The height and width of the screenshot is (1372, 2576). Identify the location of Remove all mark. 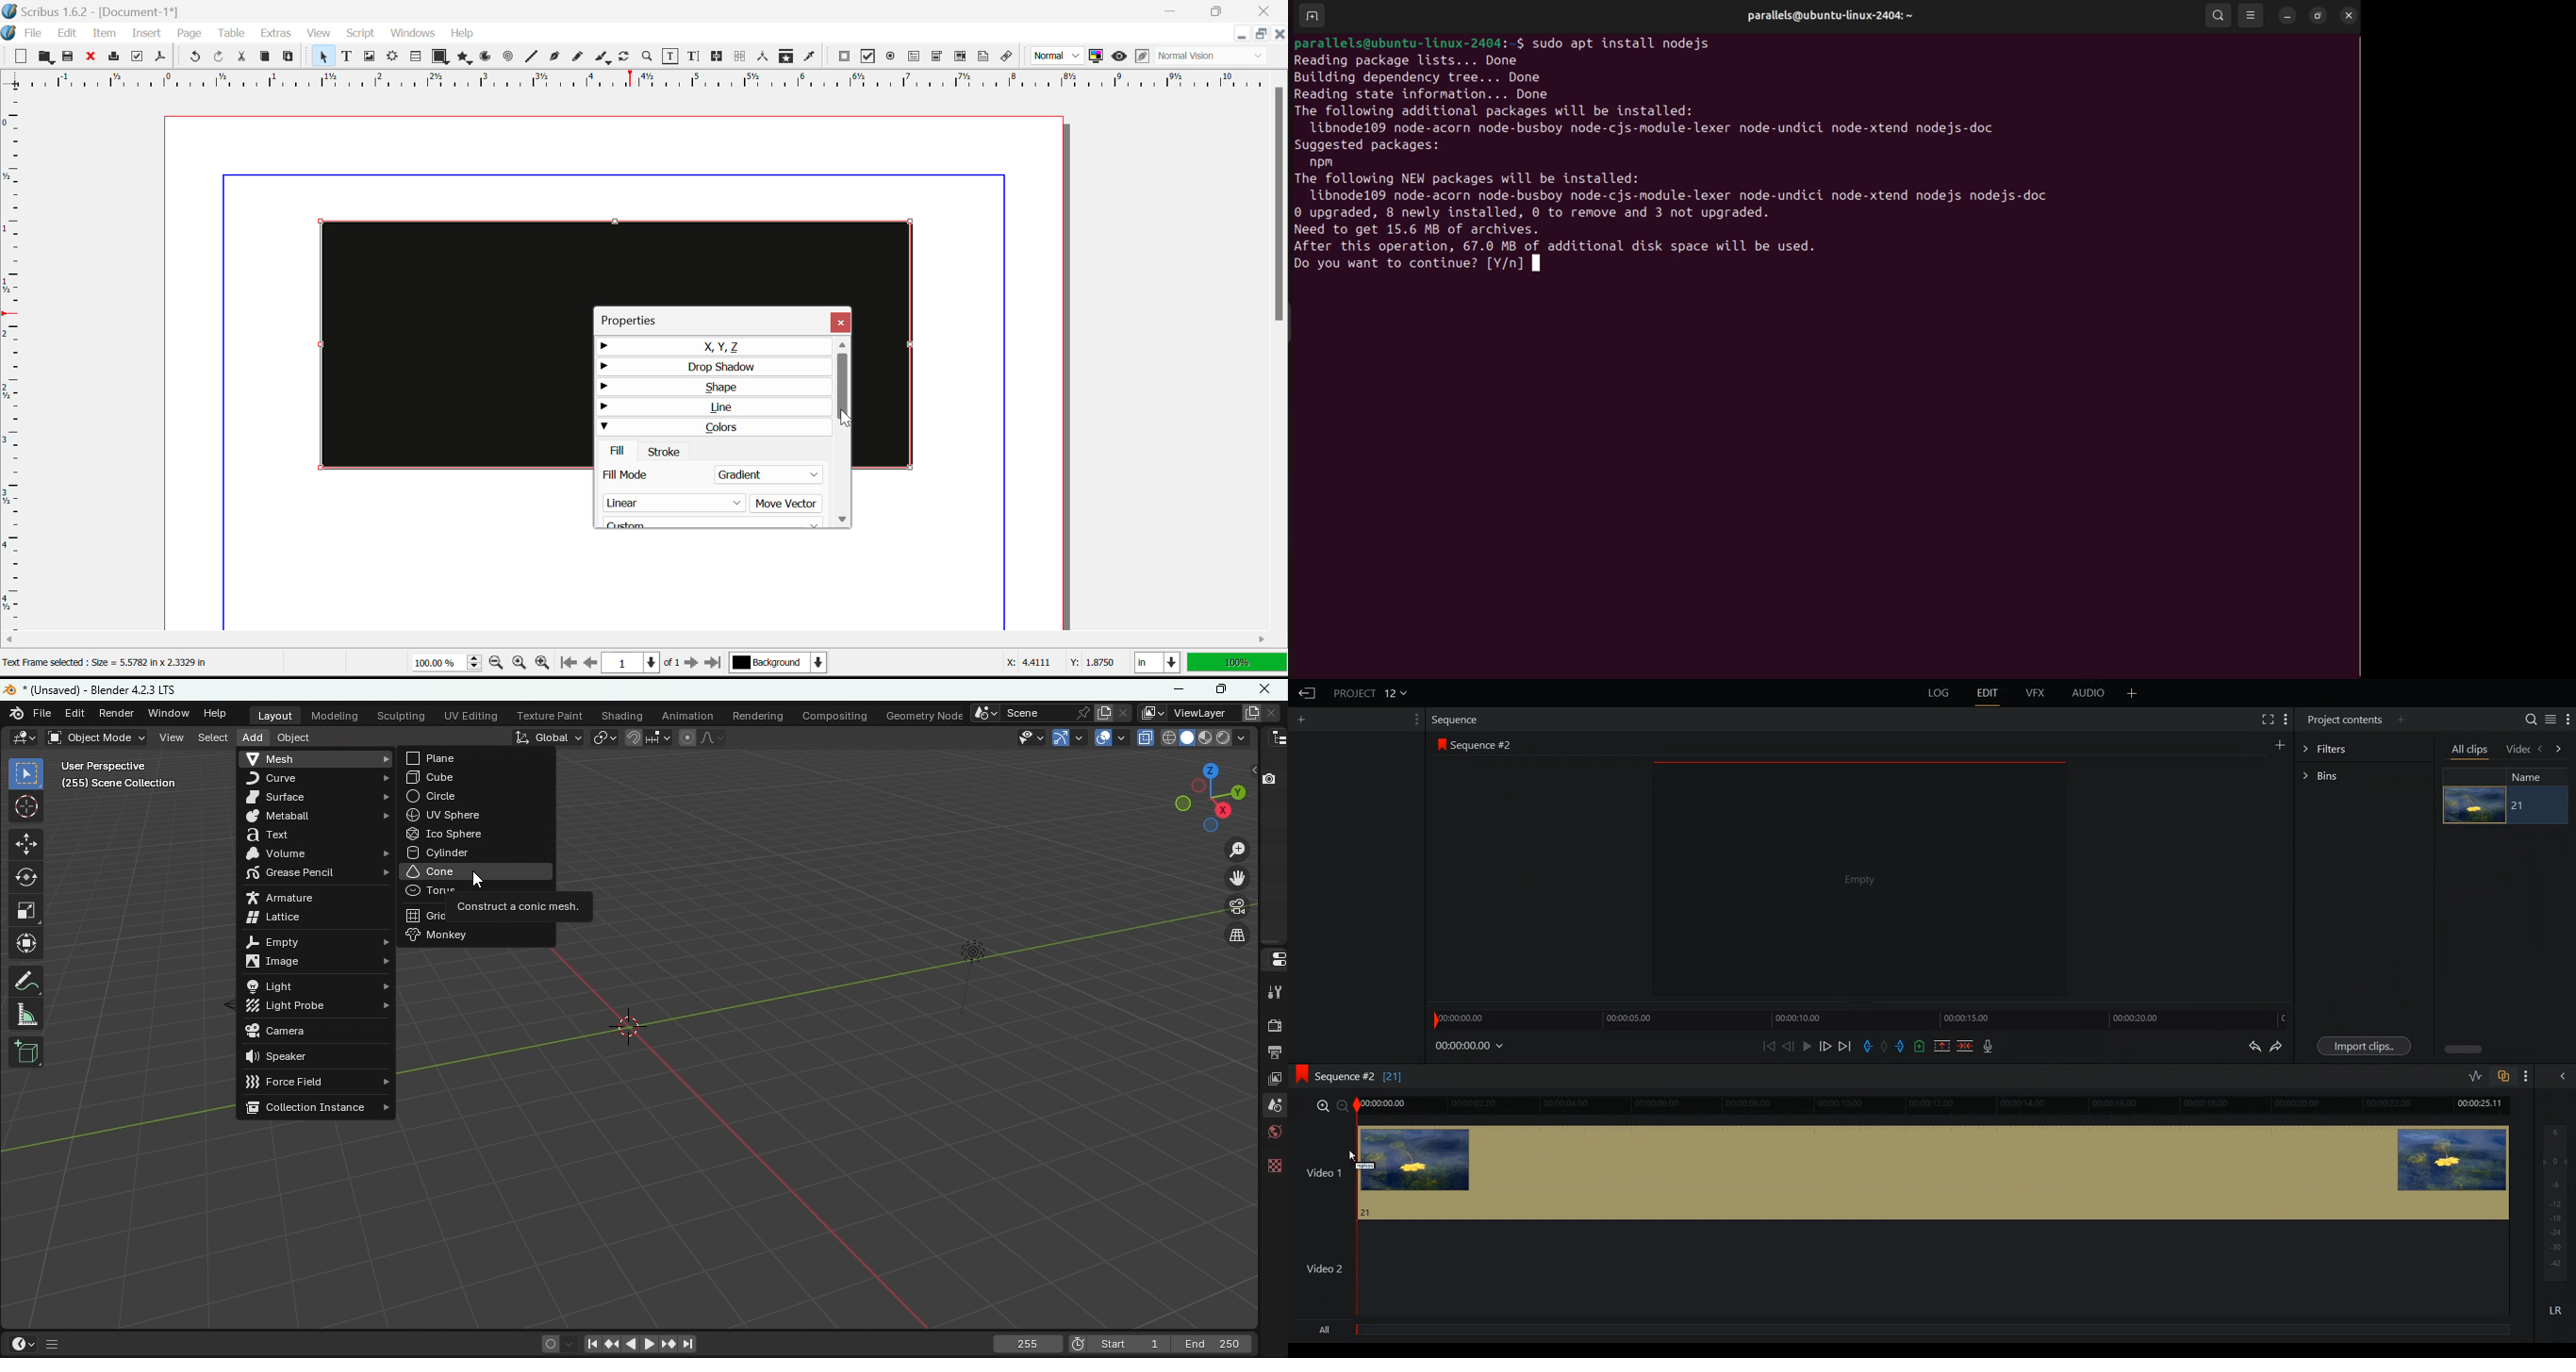
(1886, 1046).